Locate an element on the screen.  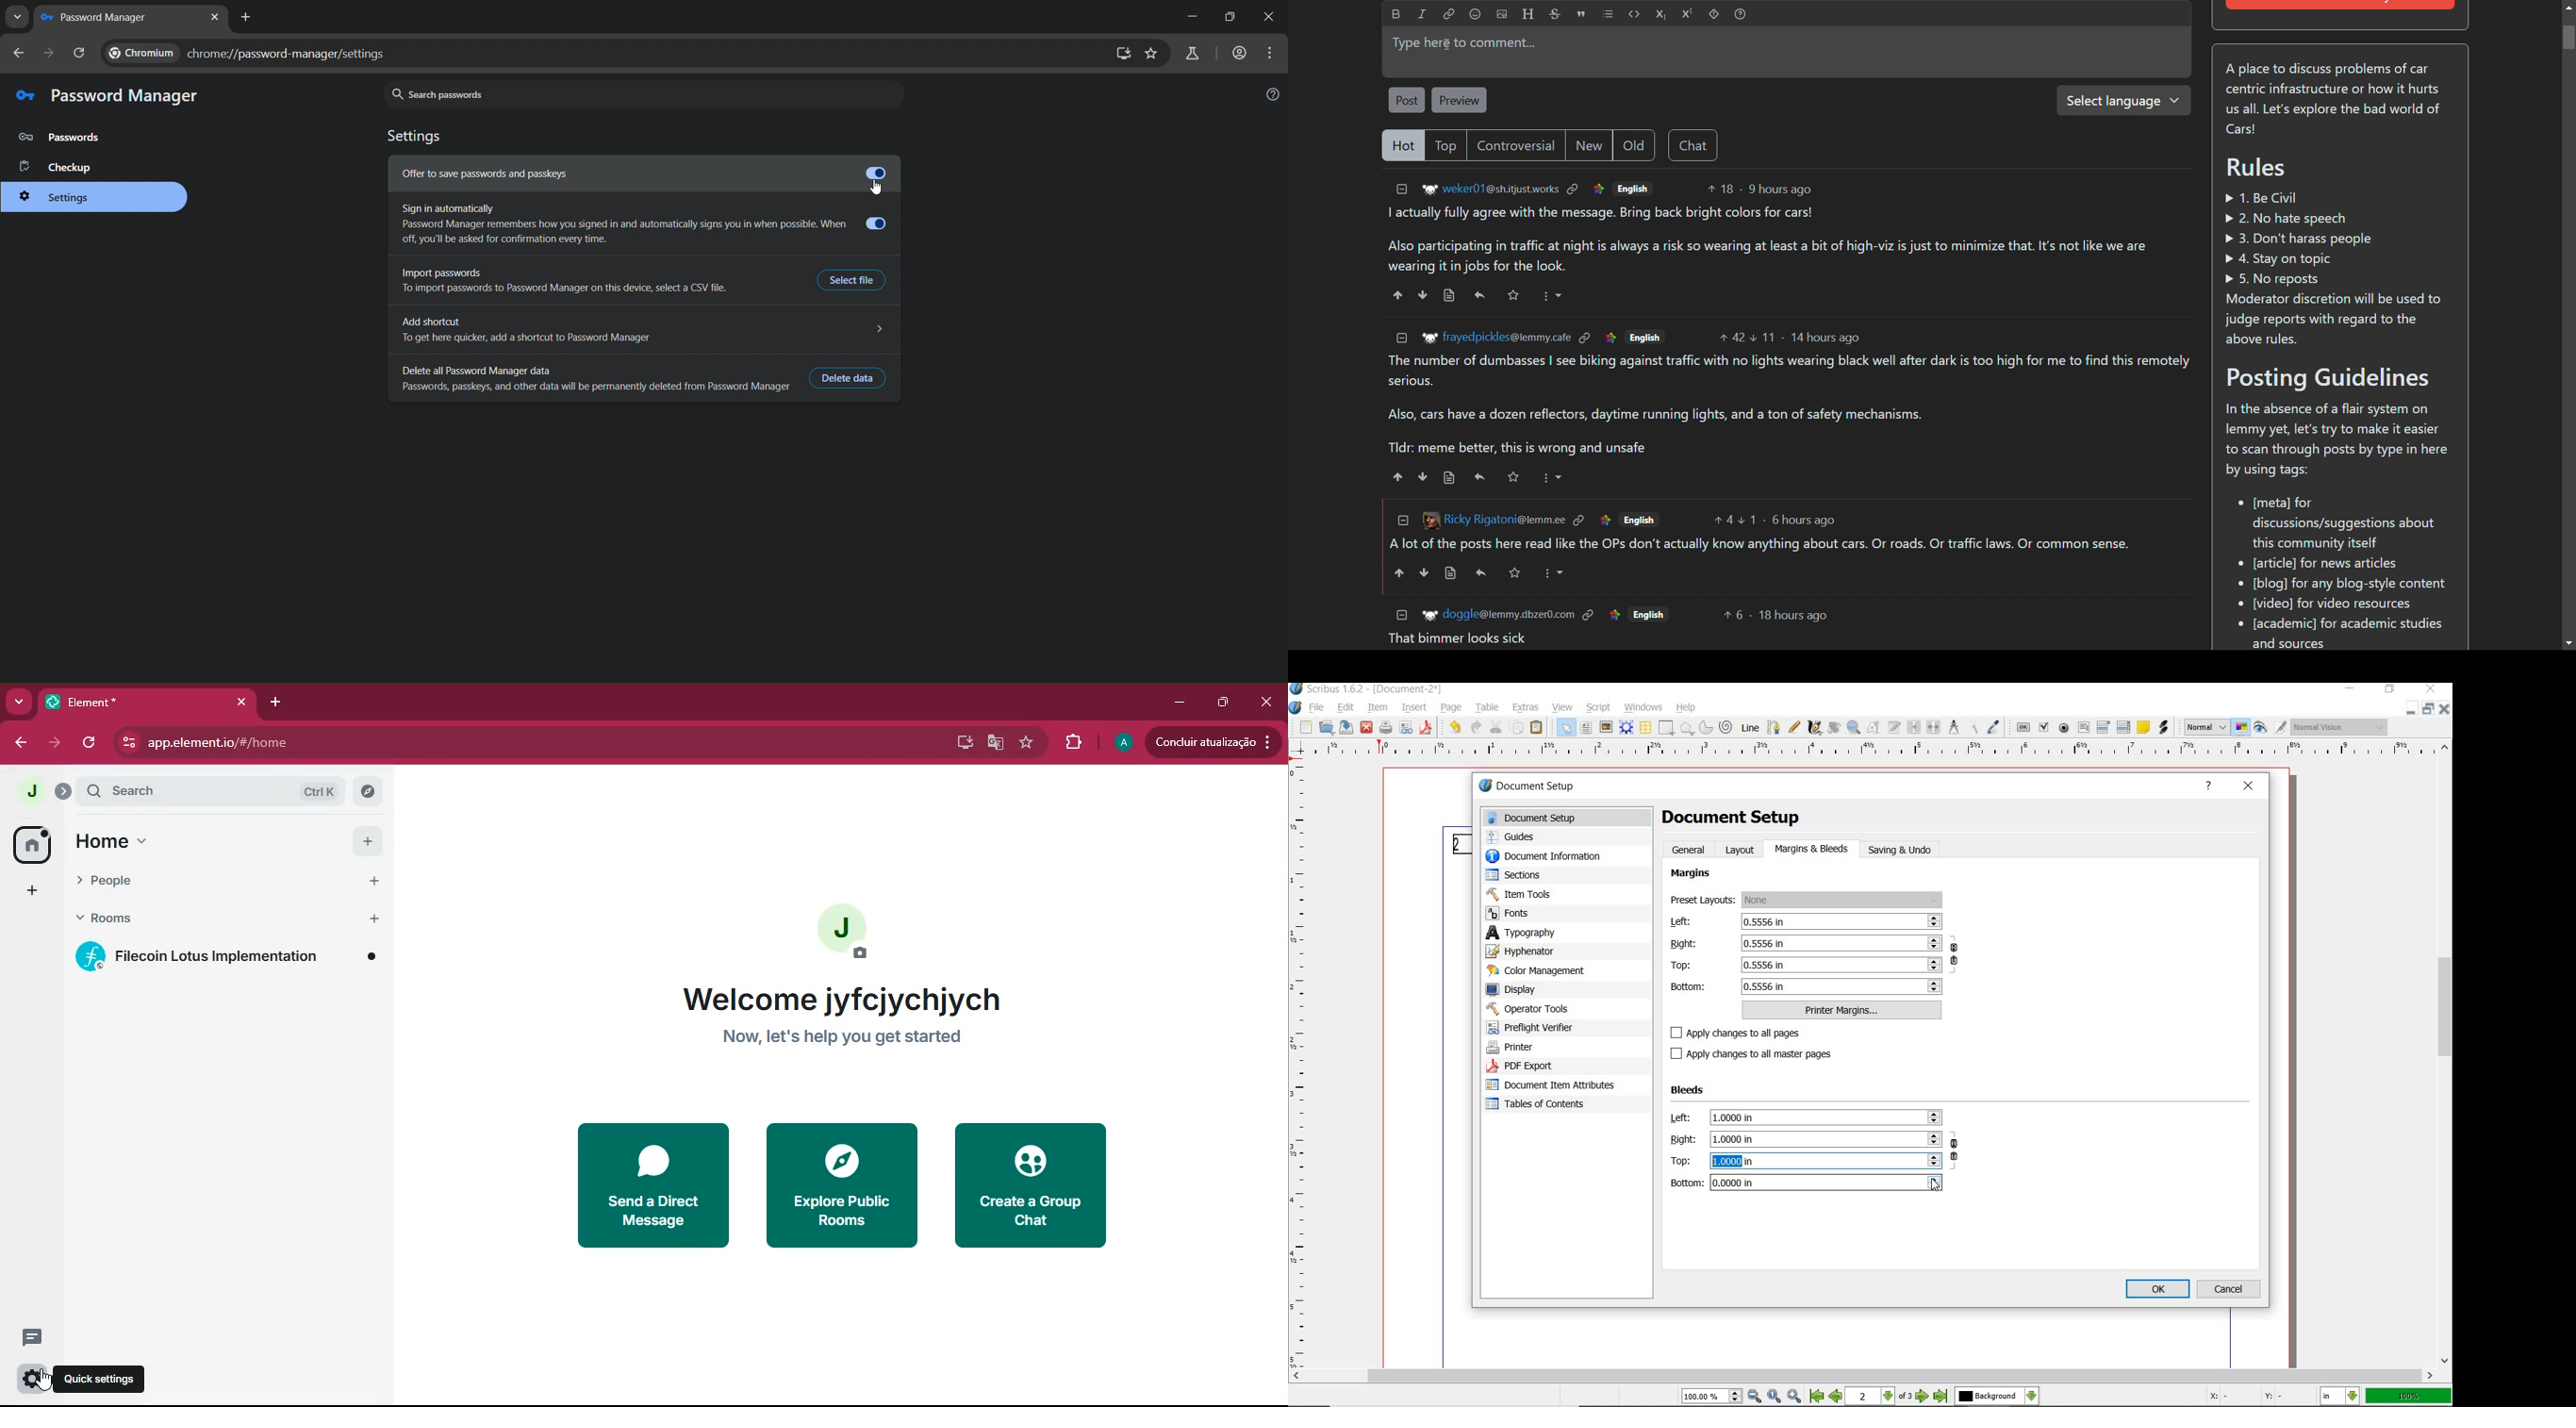
open is located at coordinates (1327, 729).